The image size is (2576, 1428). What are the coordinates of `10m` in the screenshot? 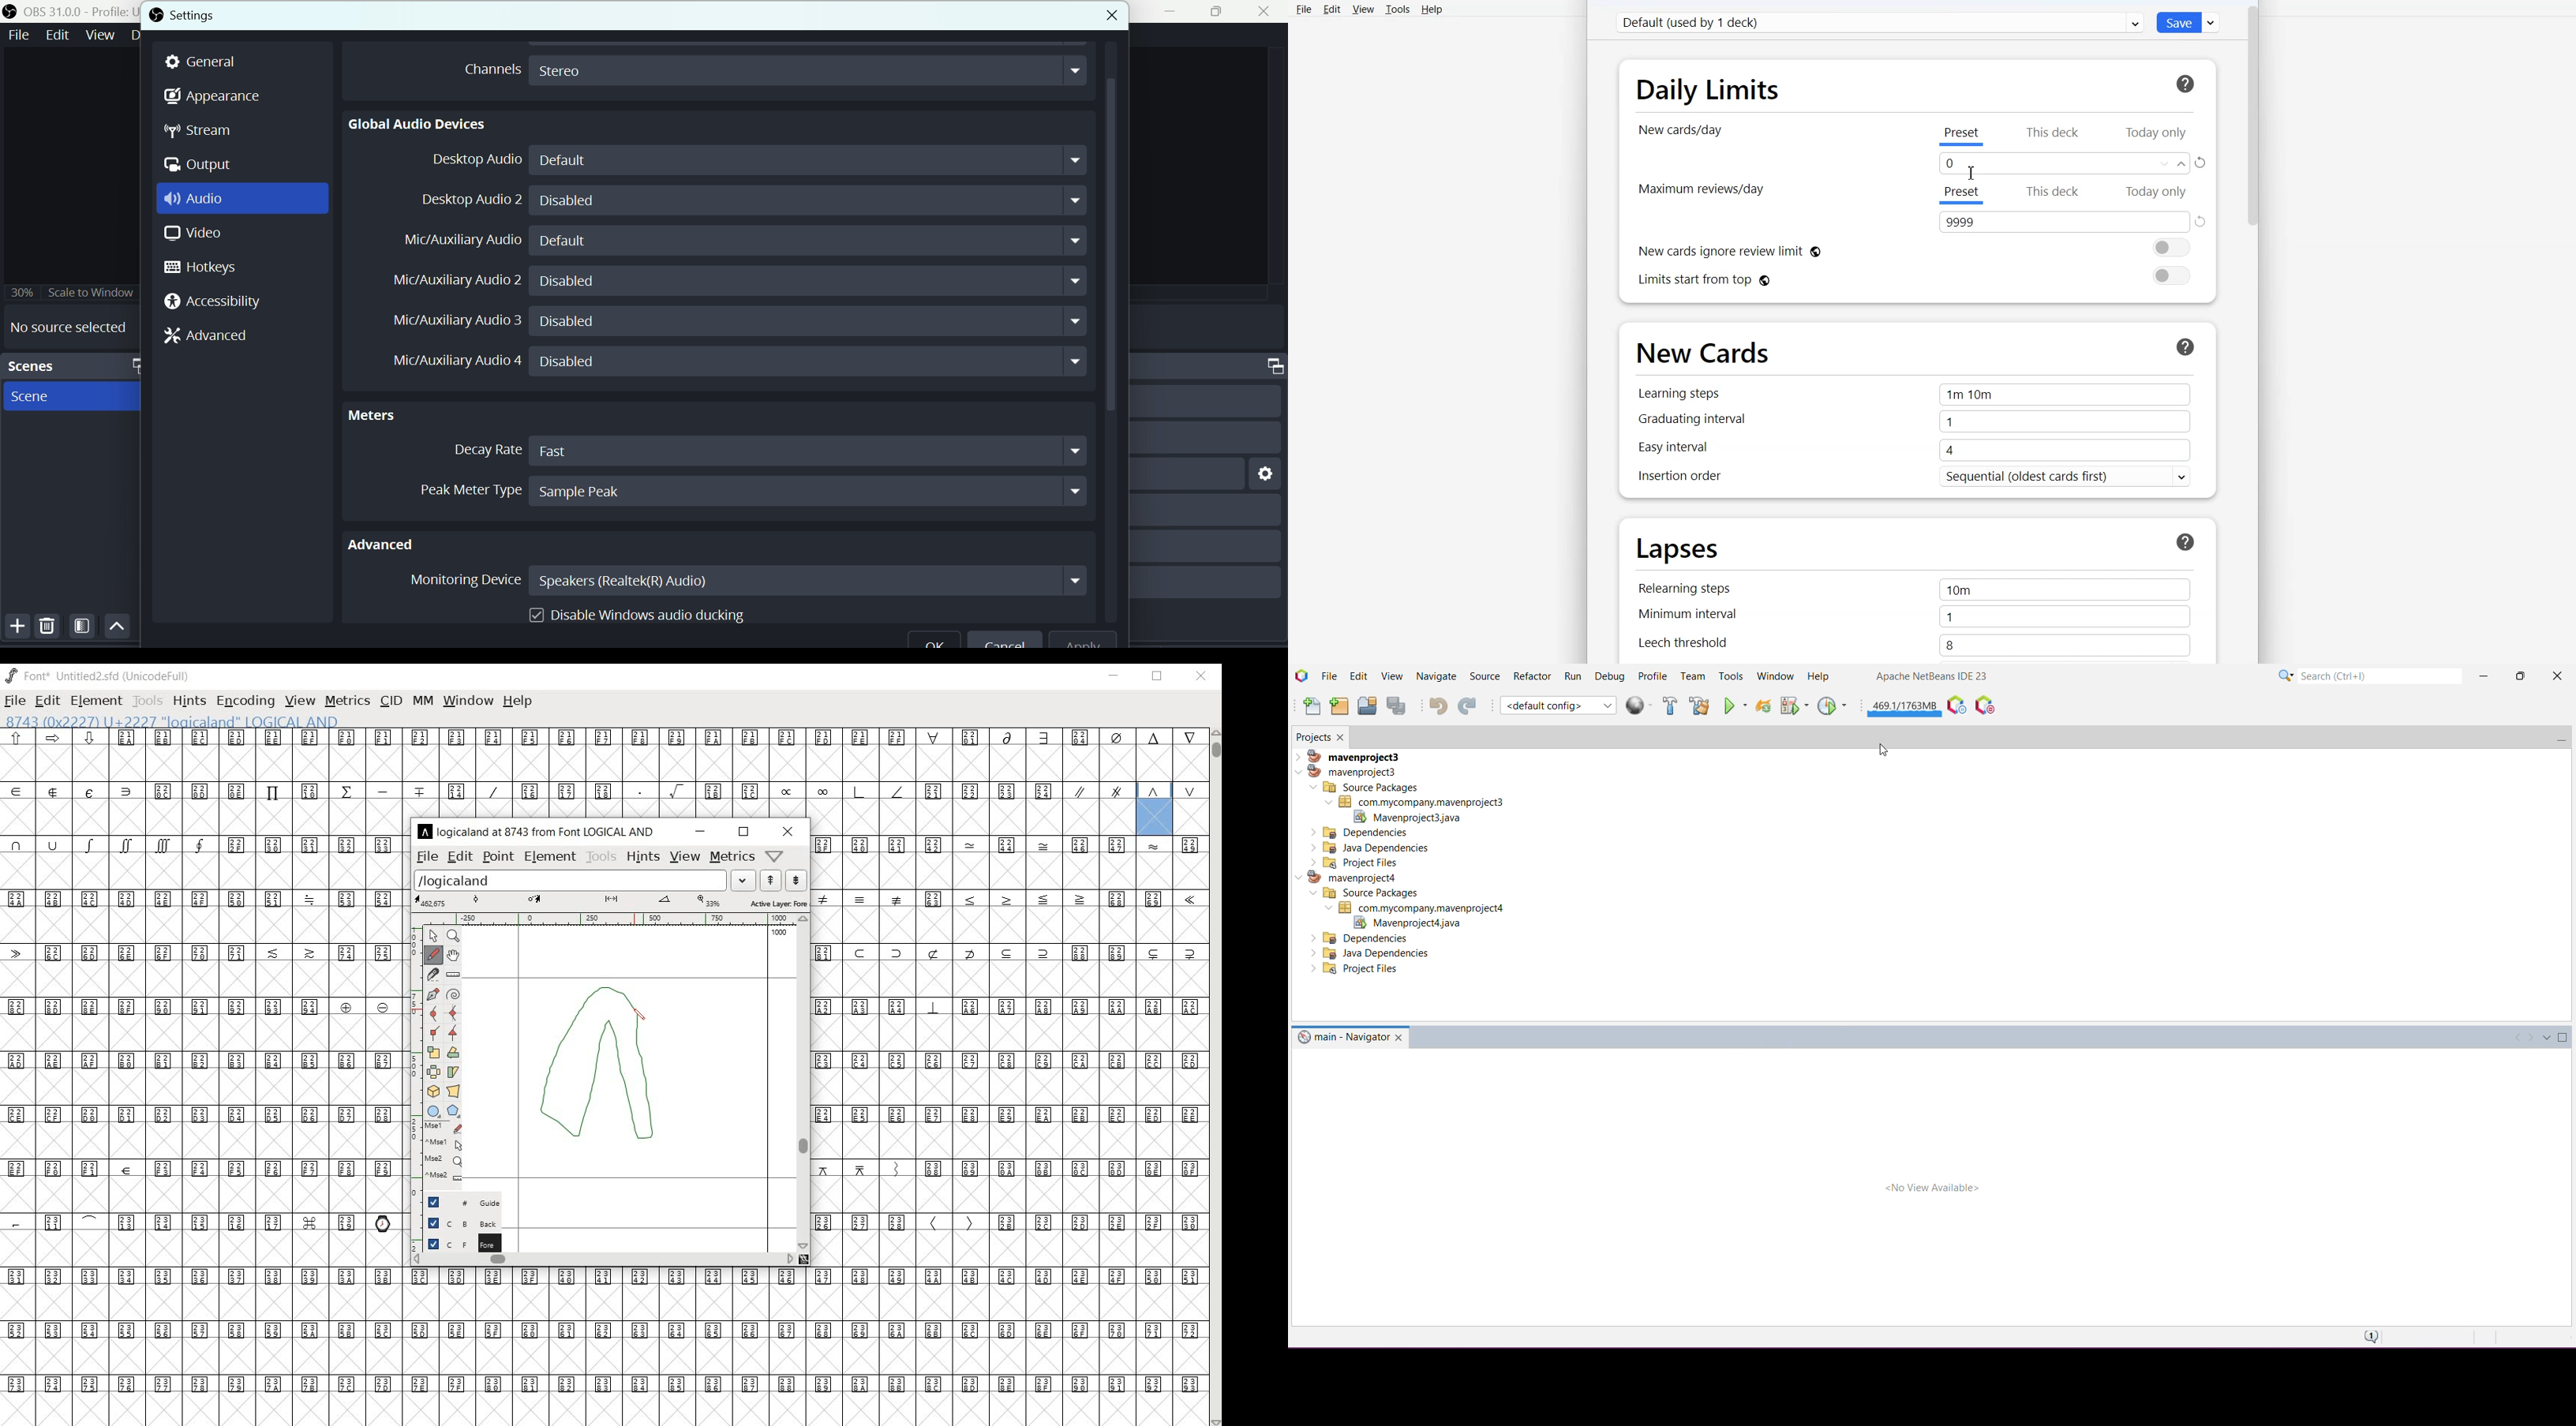 It's located at (2063, 590).